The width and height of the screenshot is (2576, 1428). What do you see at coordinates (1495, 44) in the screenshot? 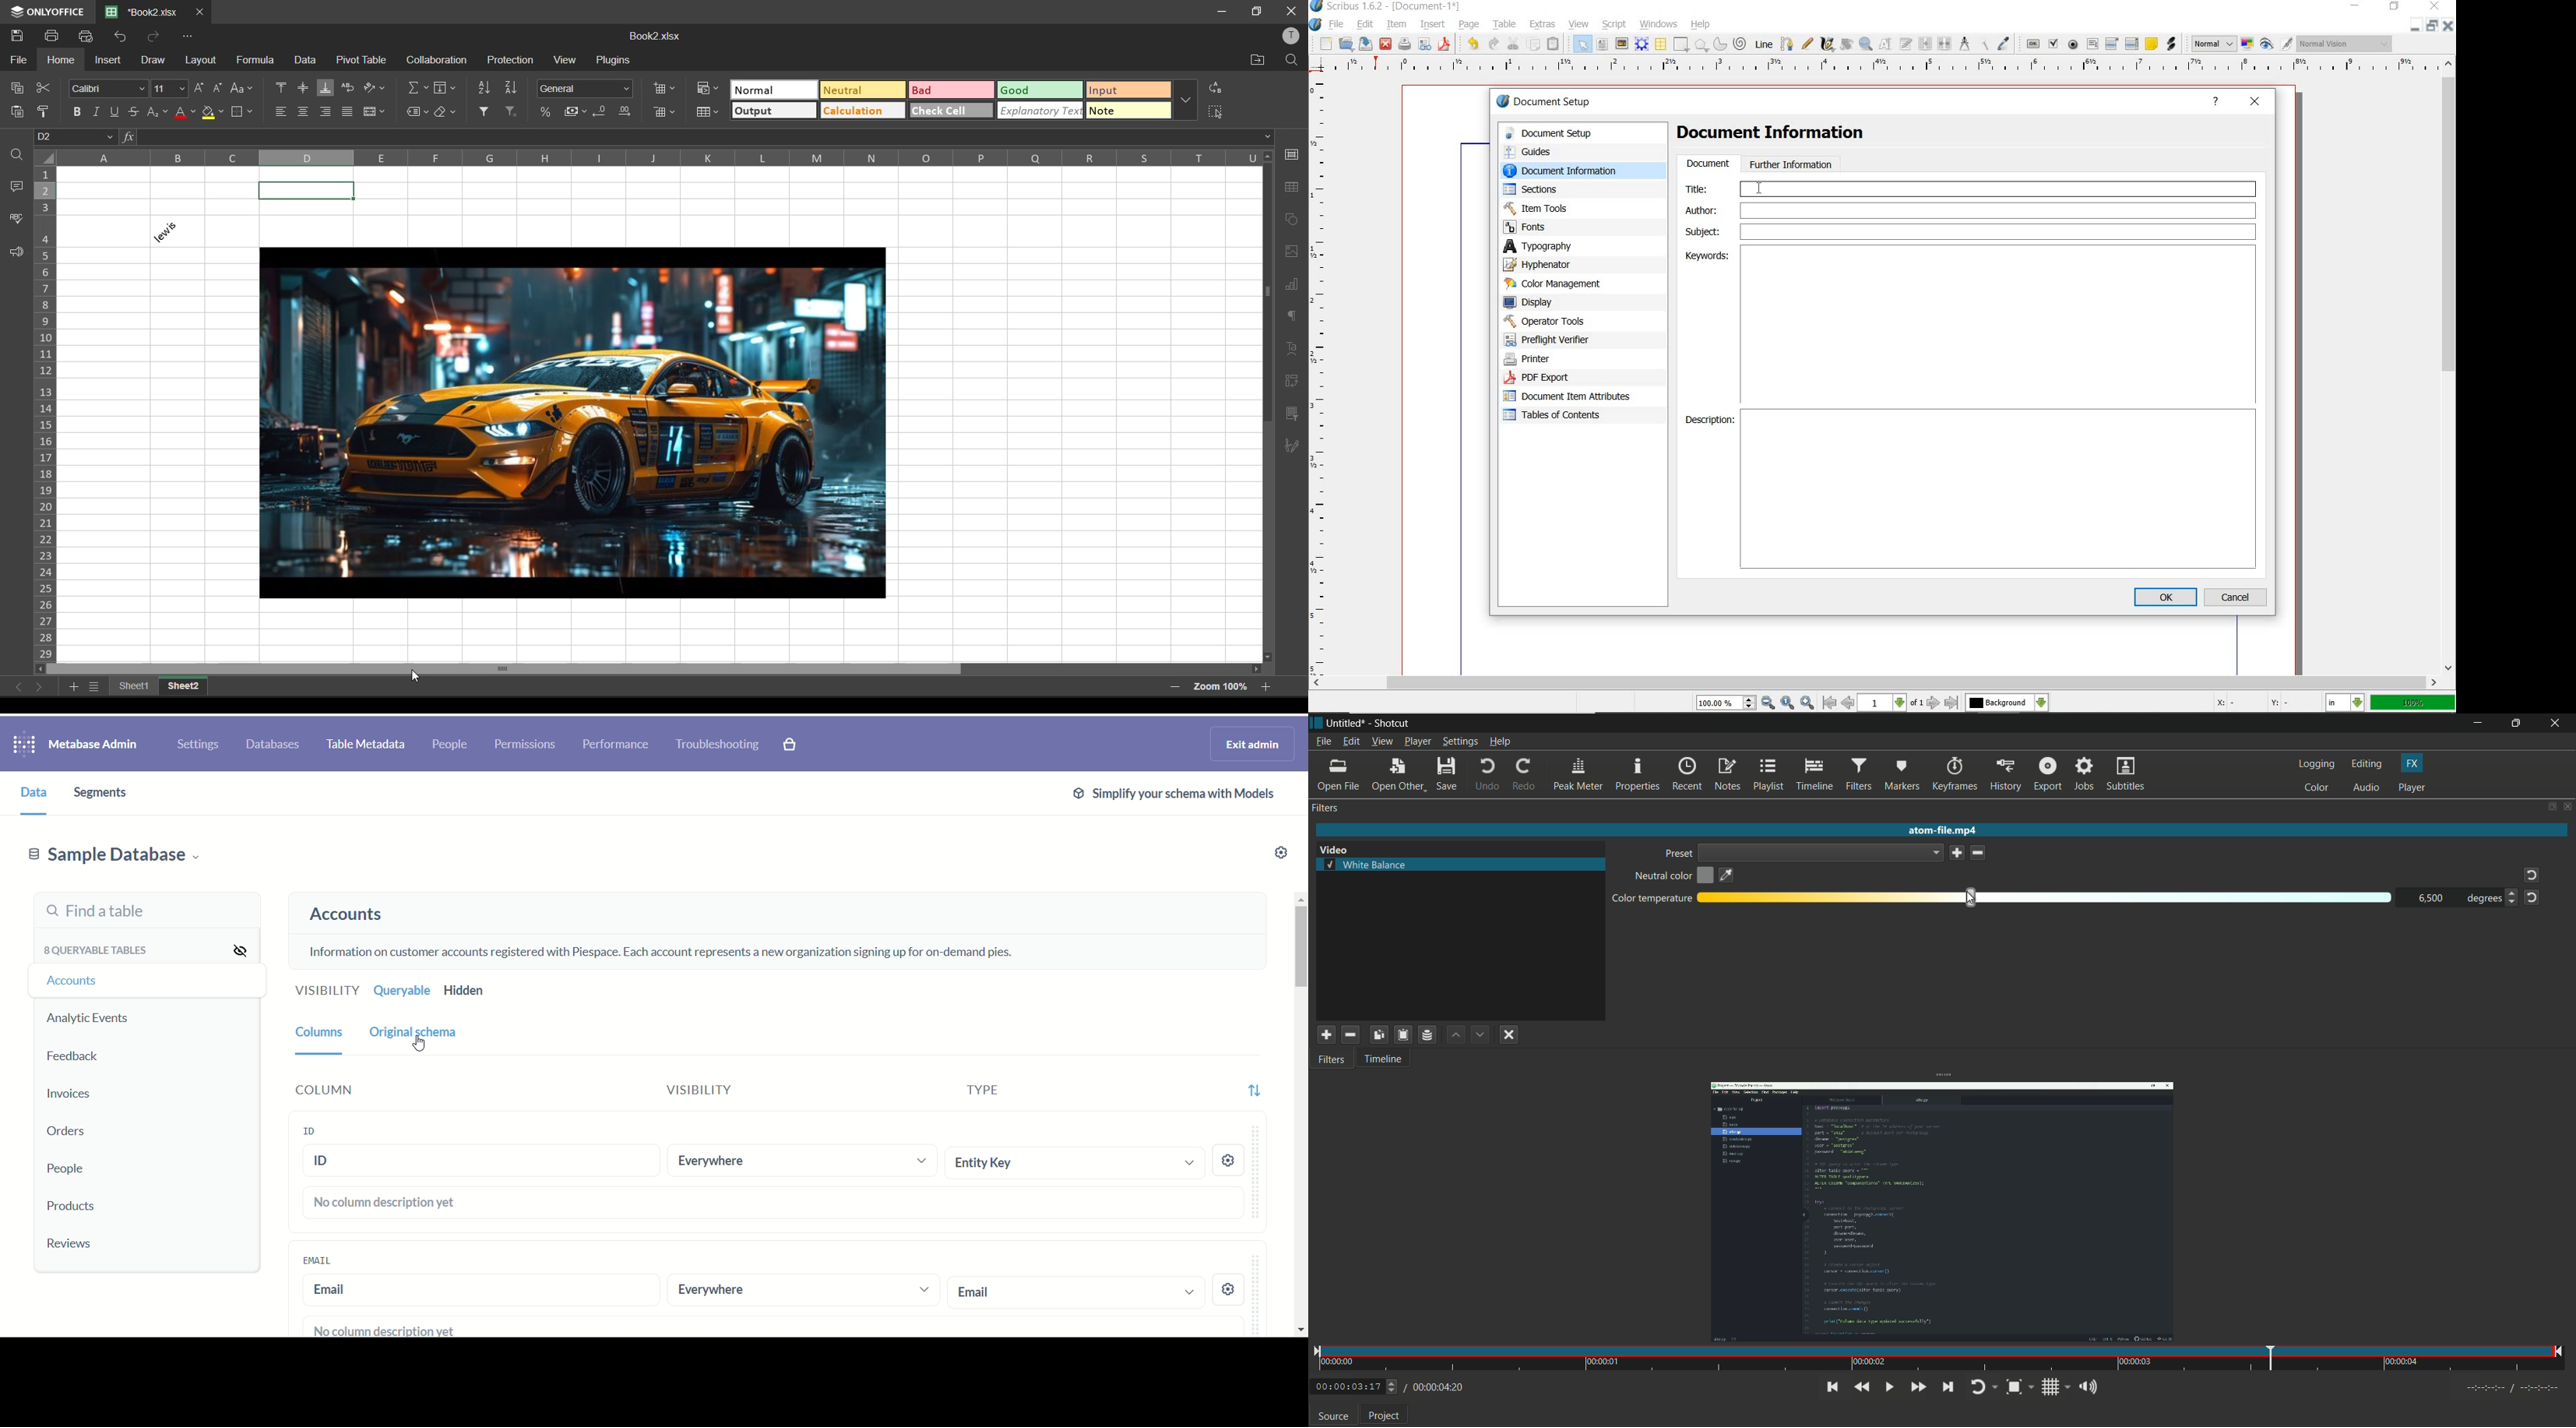
I see `redo` at bounding box center [1495, 44].